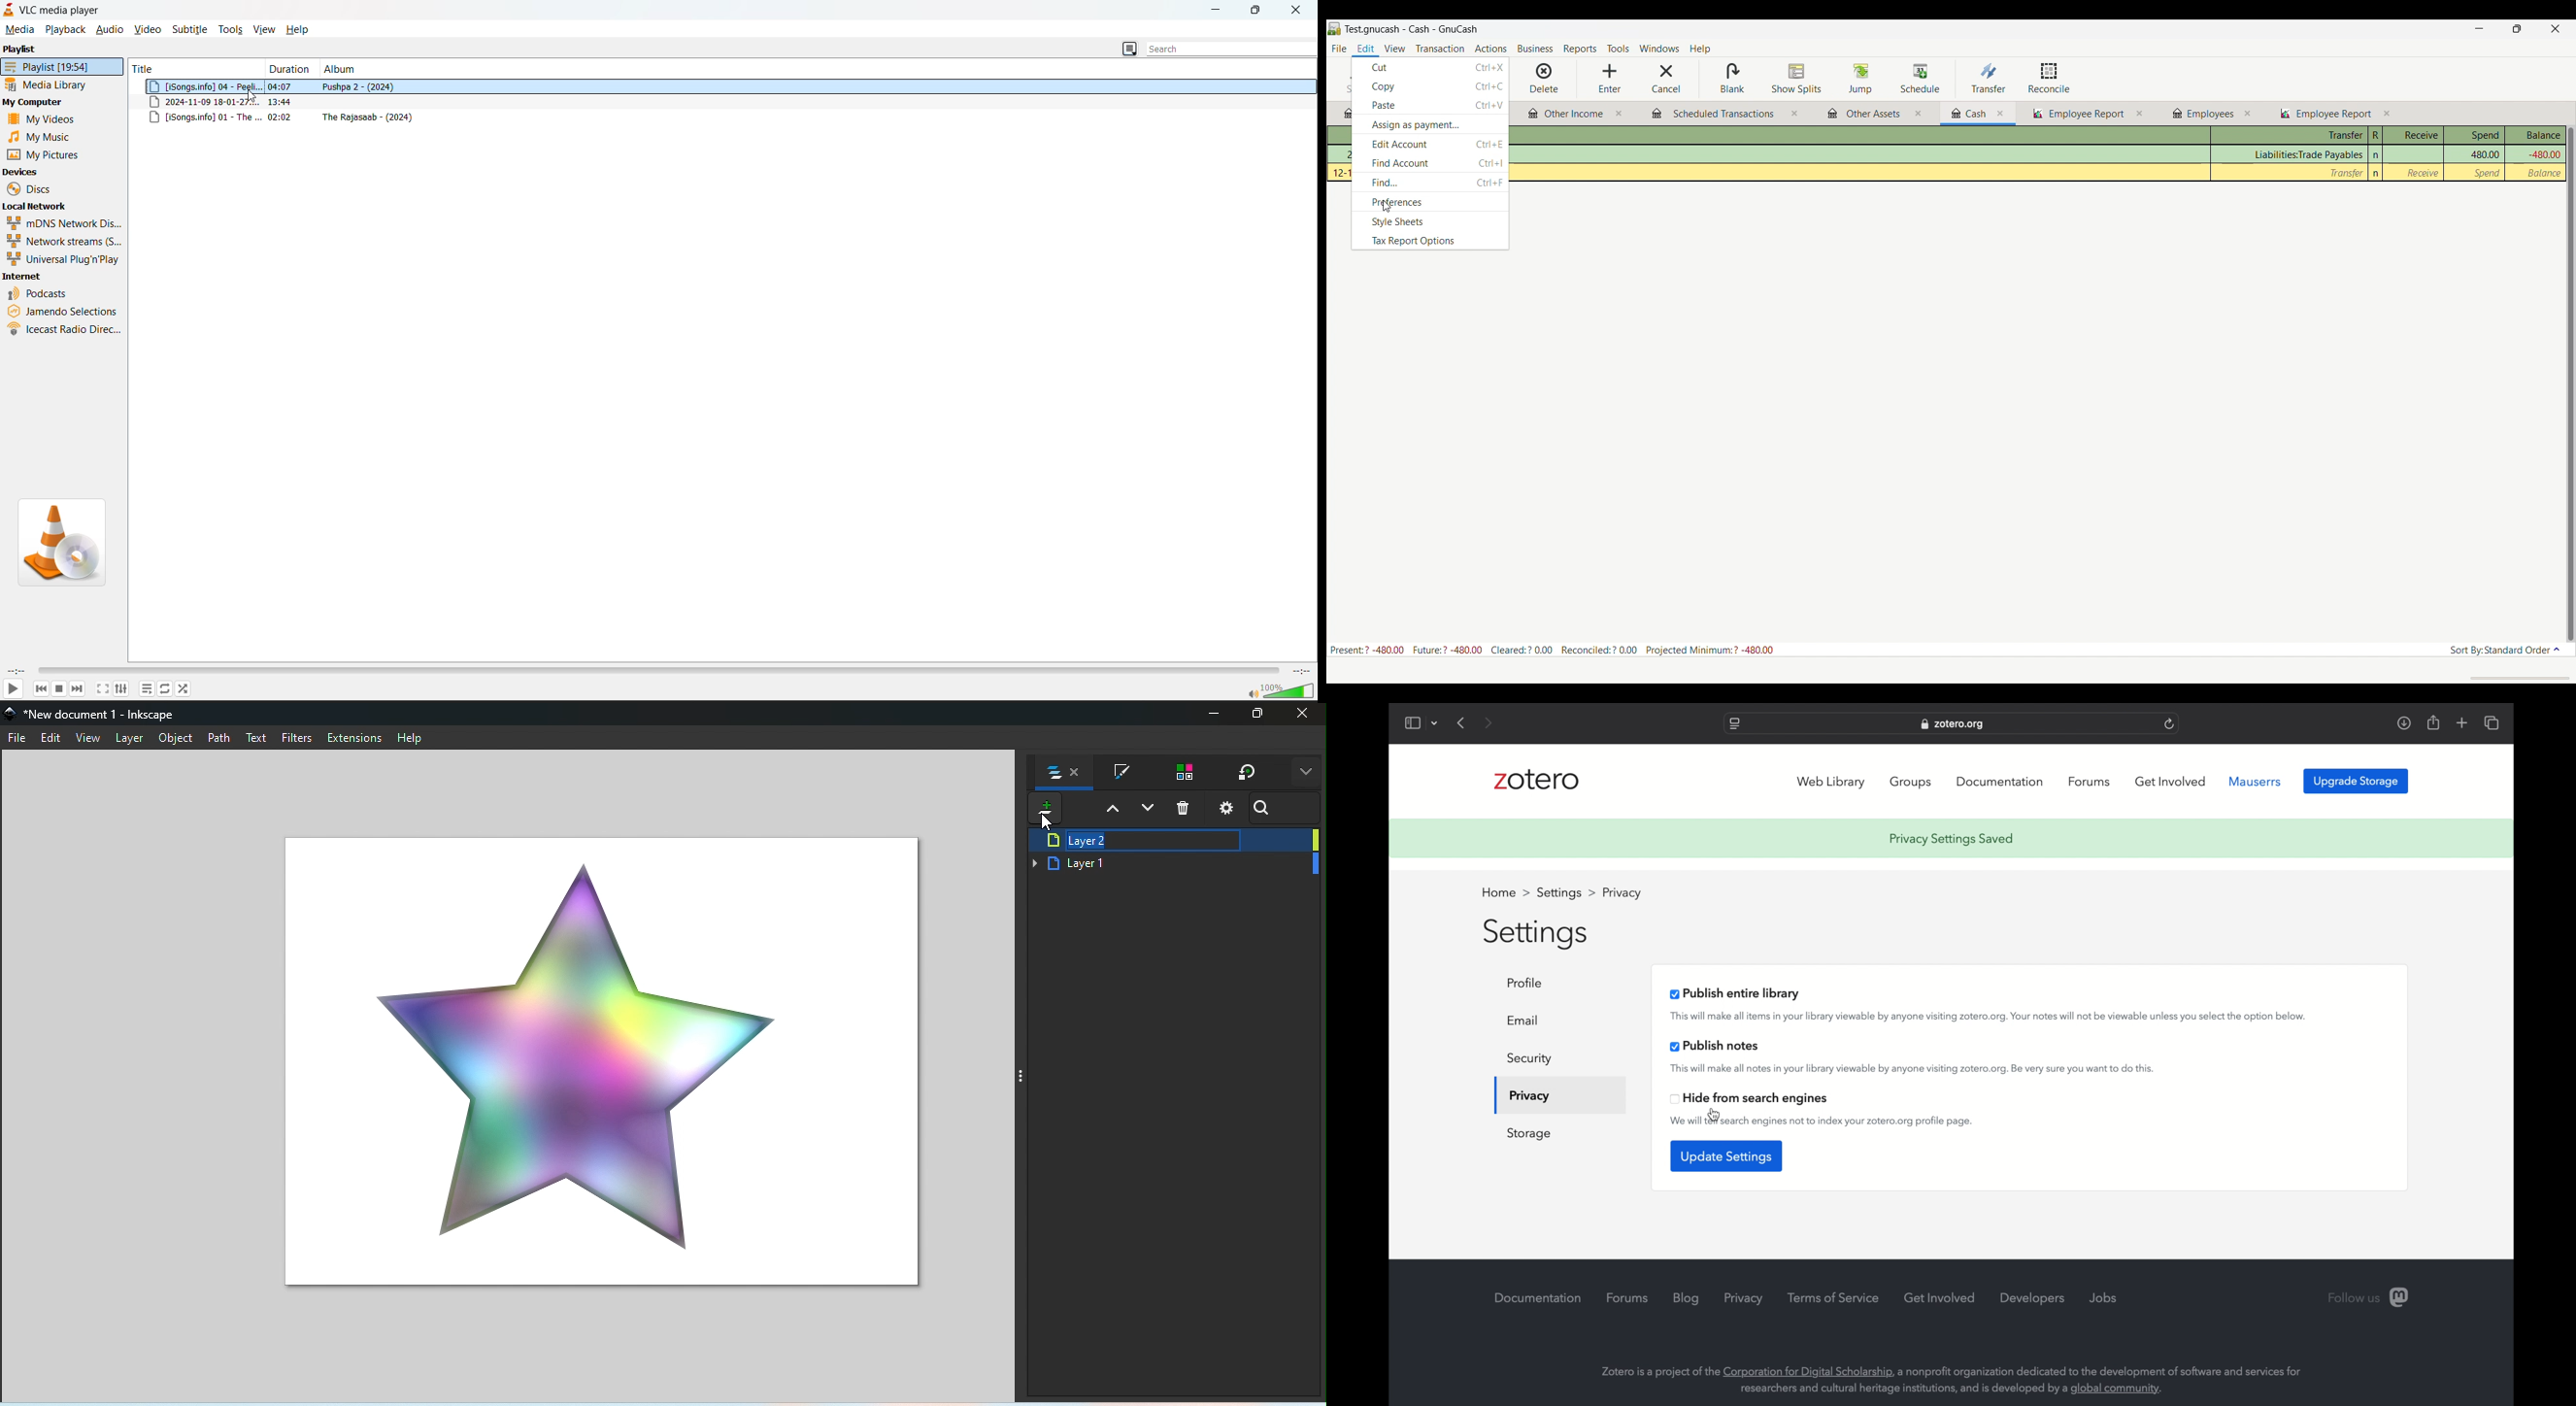 The height and width of the screenshot is (1428, 2576). Describe the element at coordinates (1487, 723) in the screenshot. I see `next` at that location.